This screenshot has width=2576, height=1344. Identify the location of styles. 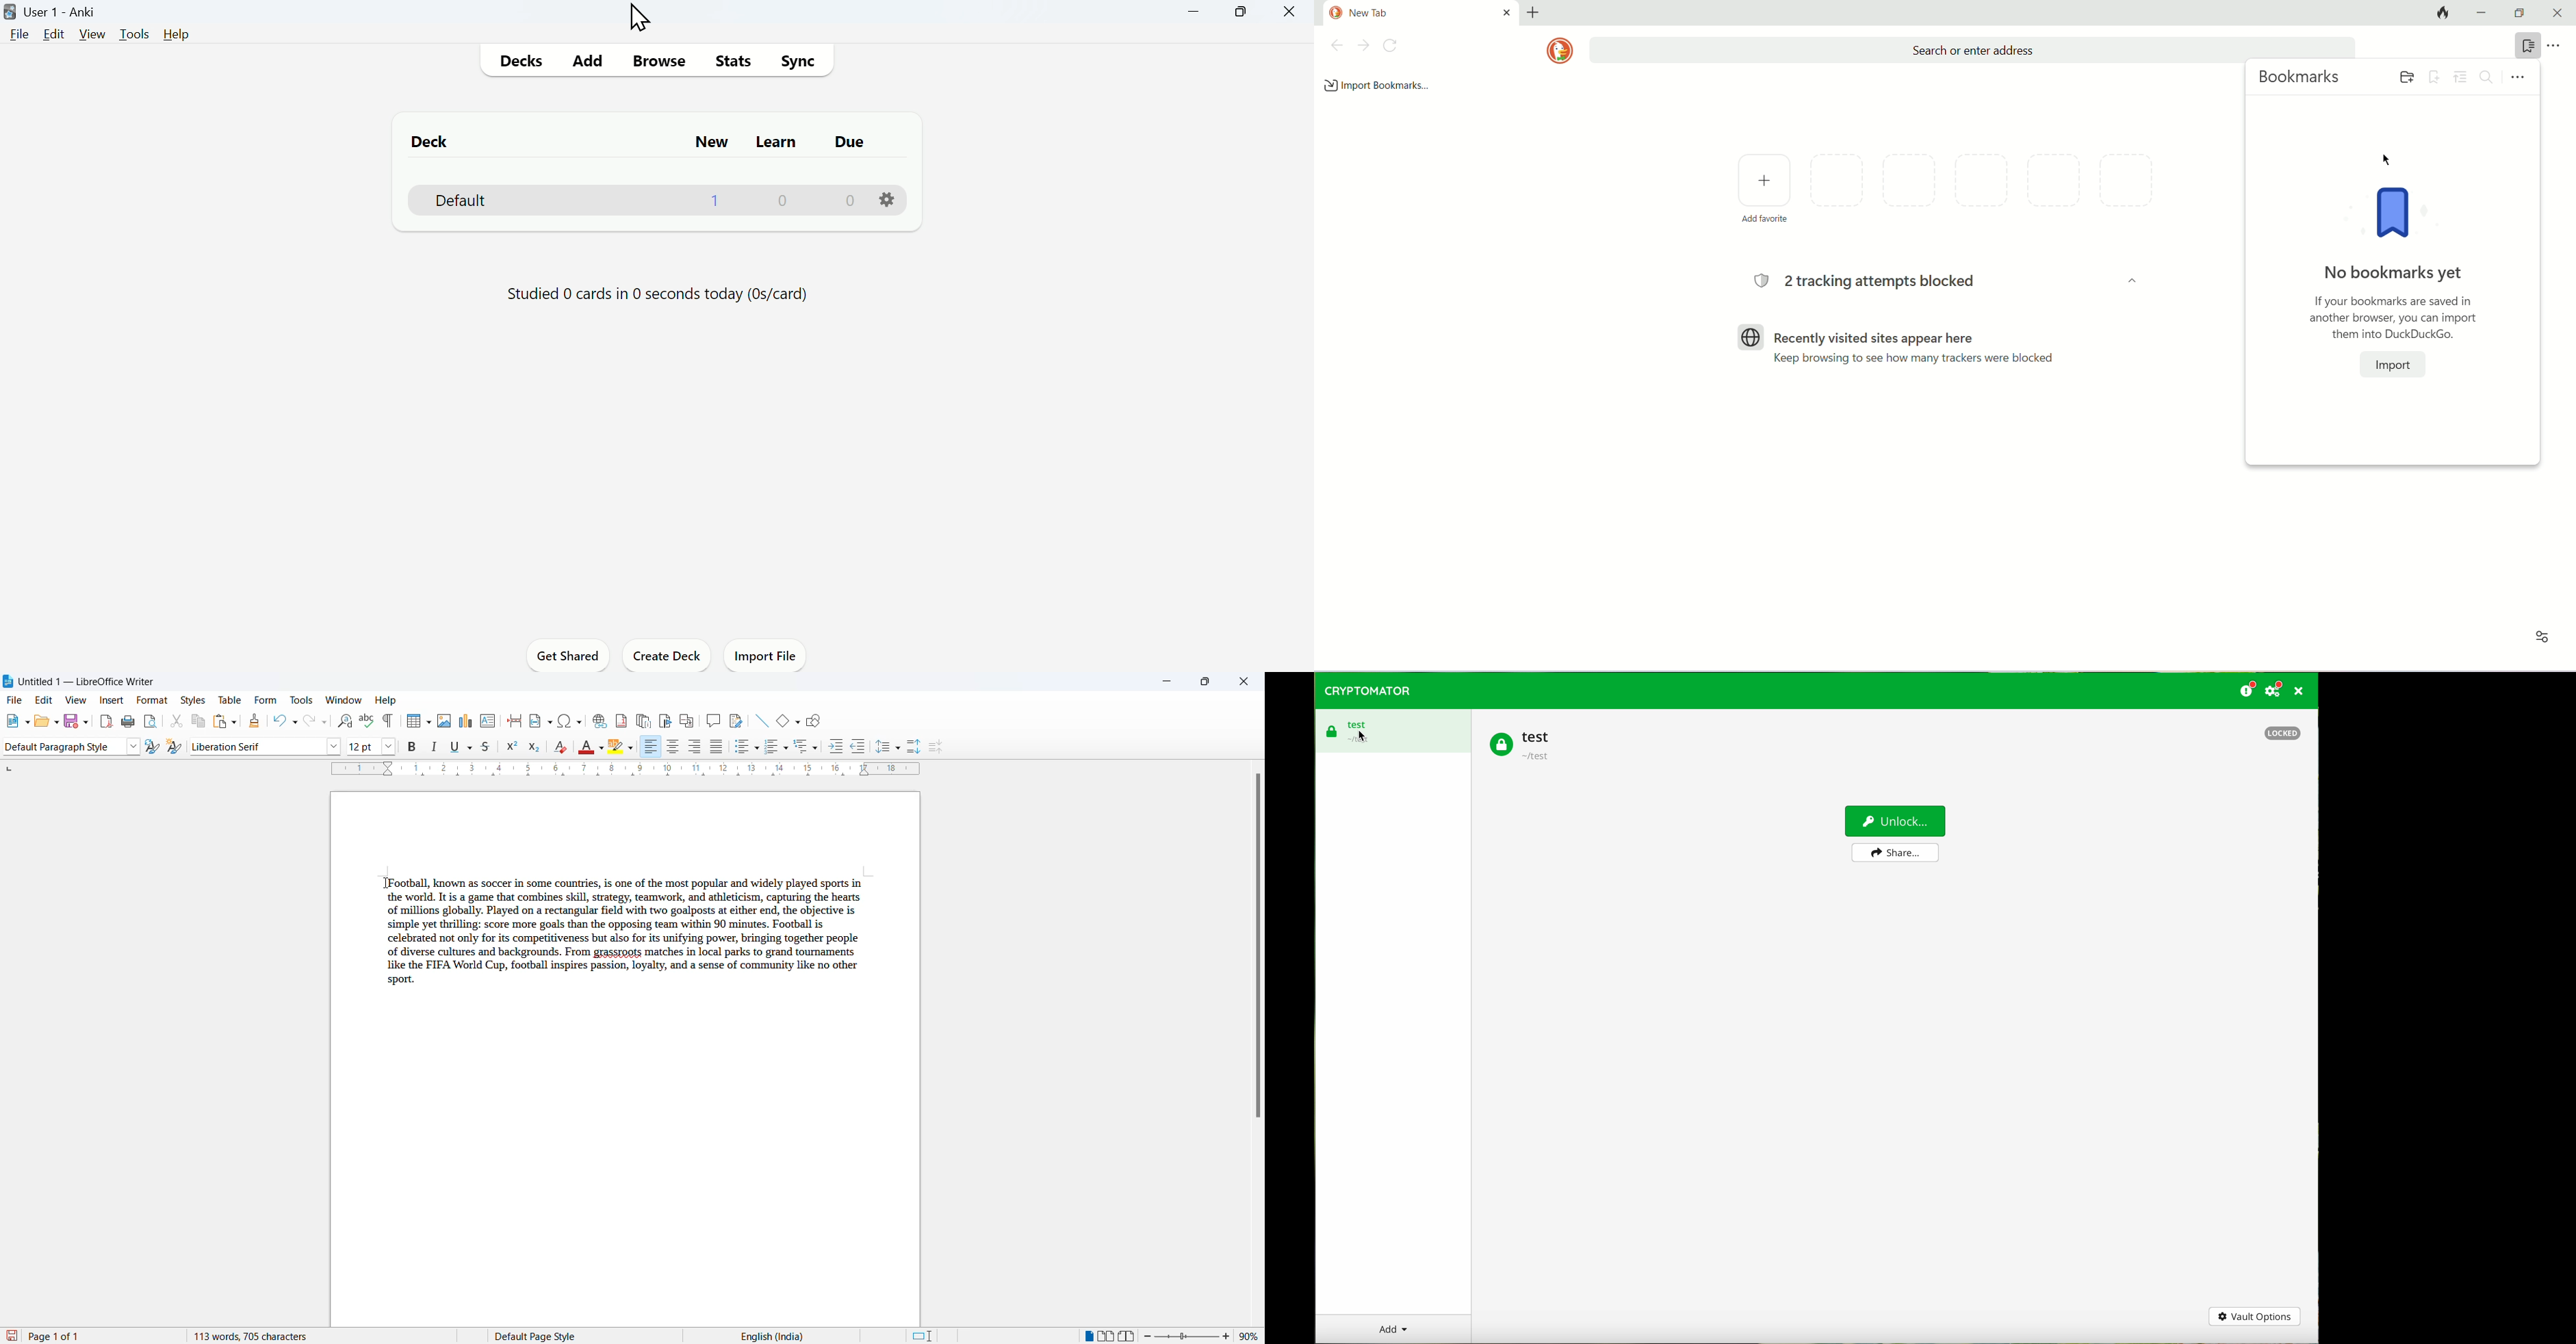
(193, 700).